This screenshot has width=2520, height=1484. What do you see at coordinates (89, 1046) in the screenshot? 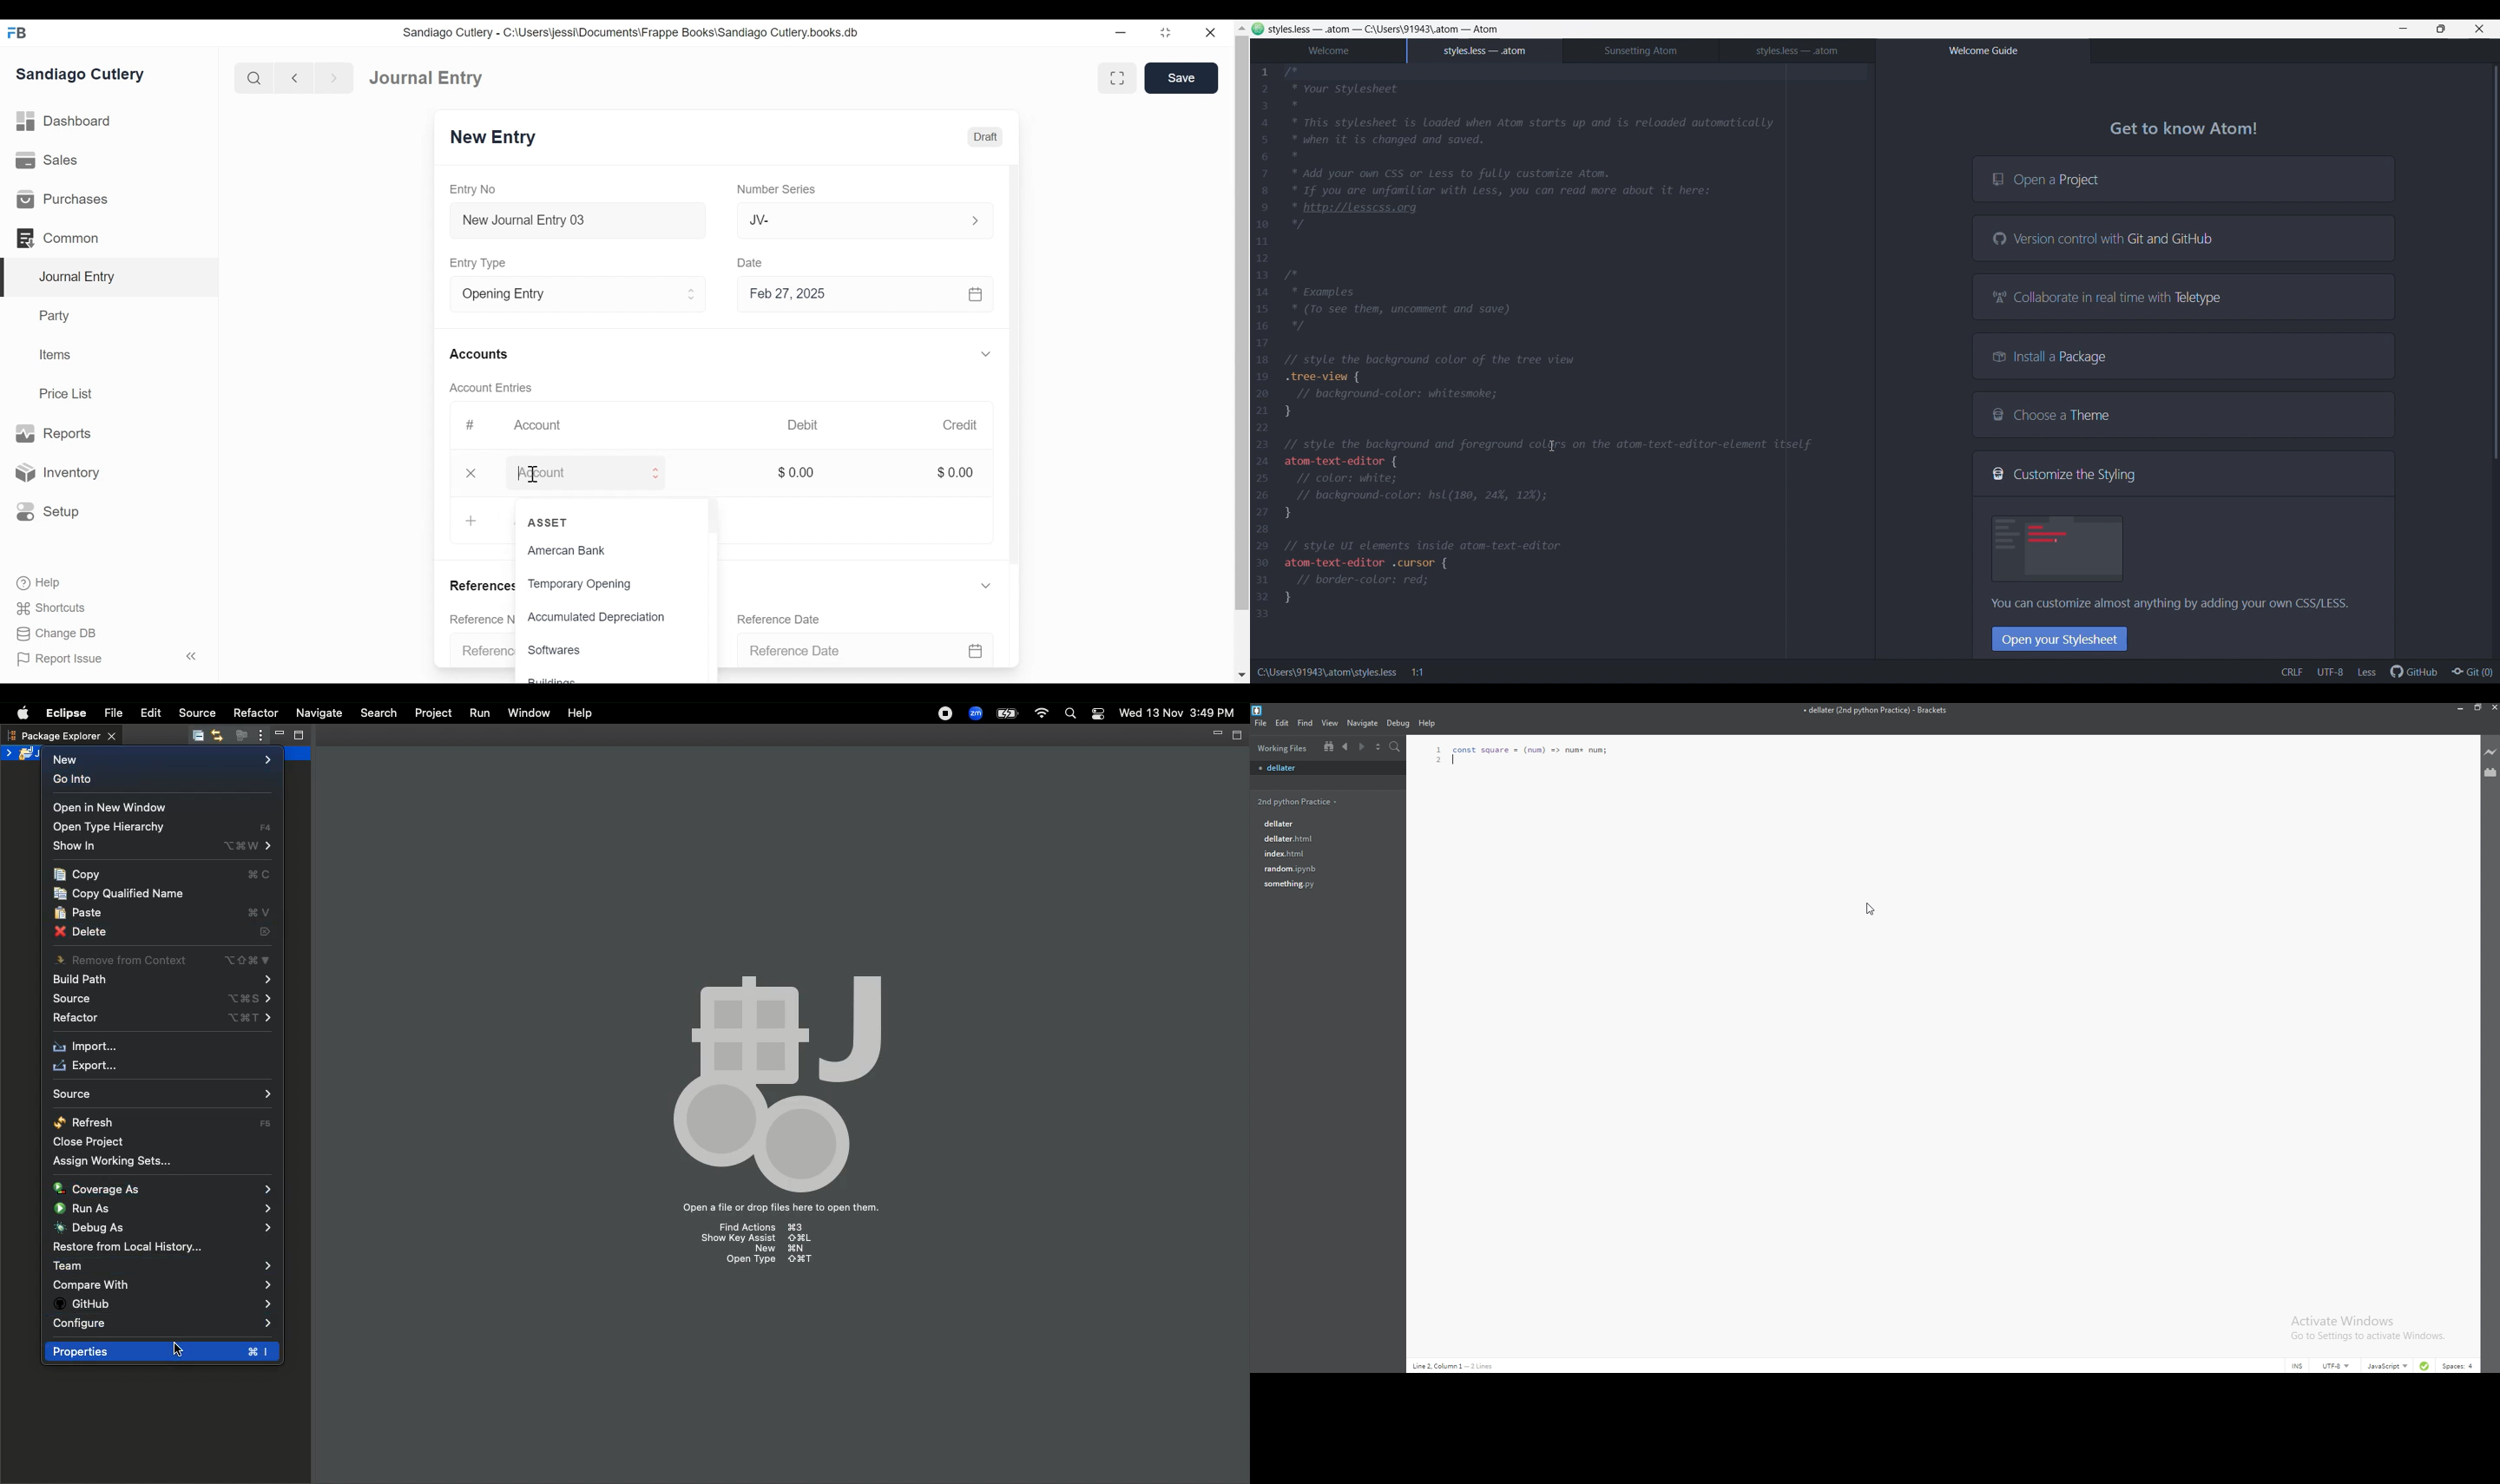
I see `Import` at bounding box center [89, 1046].